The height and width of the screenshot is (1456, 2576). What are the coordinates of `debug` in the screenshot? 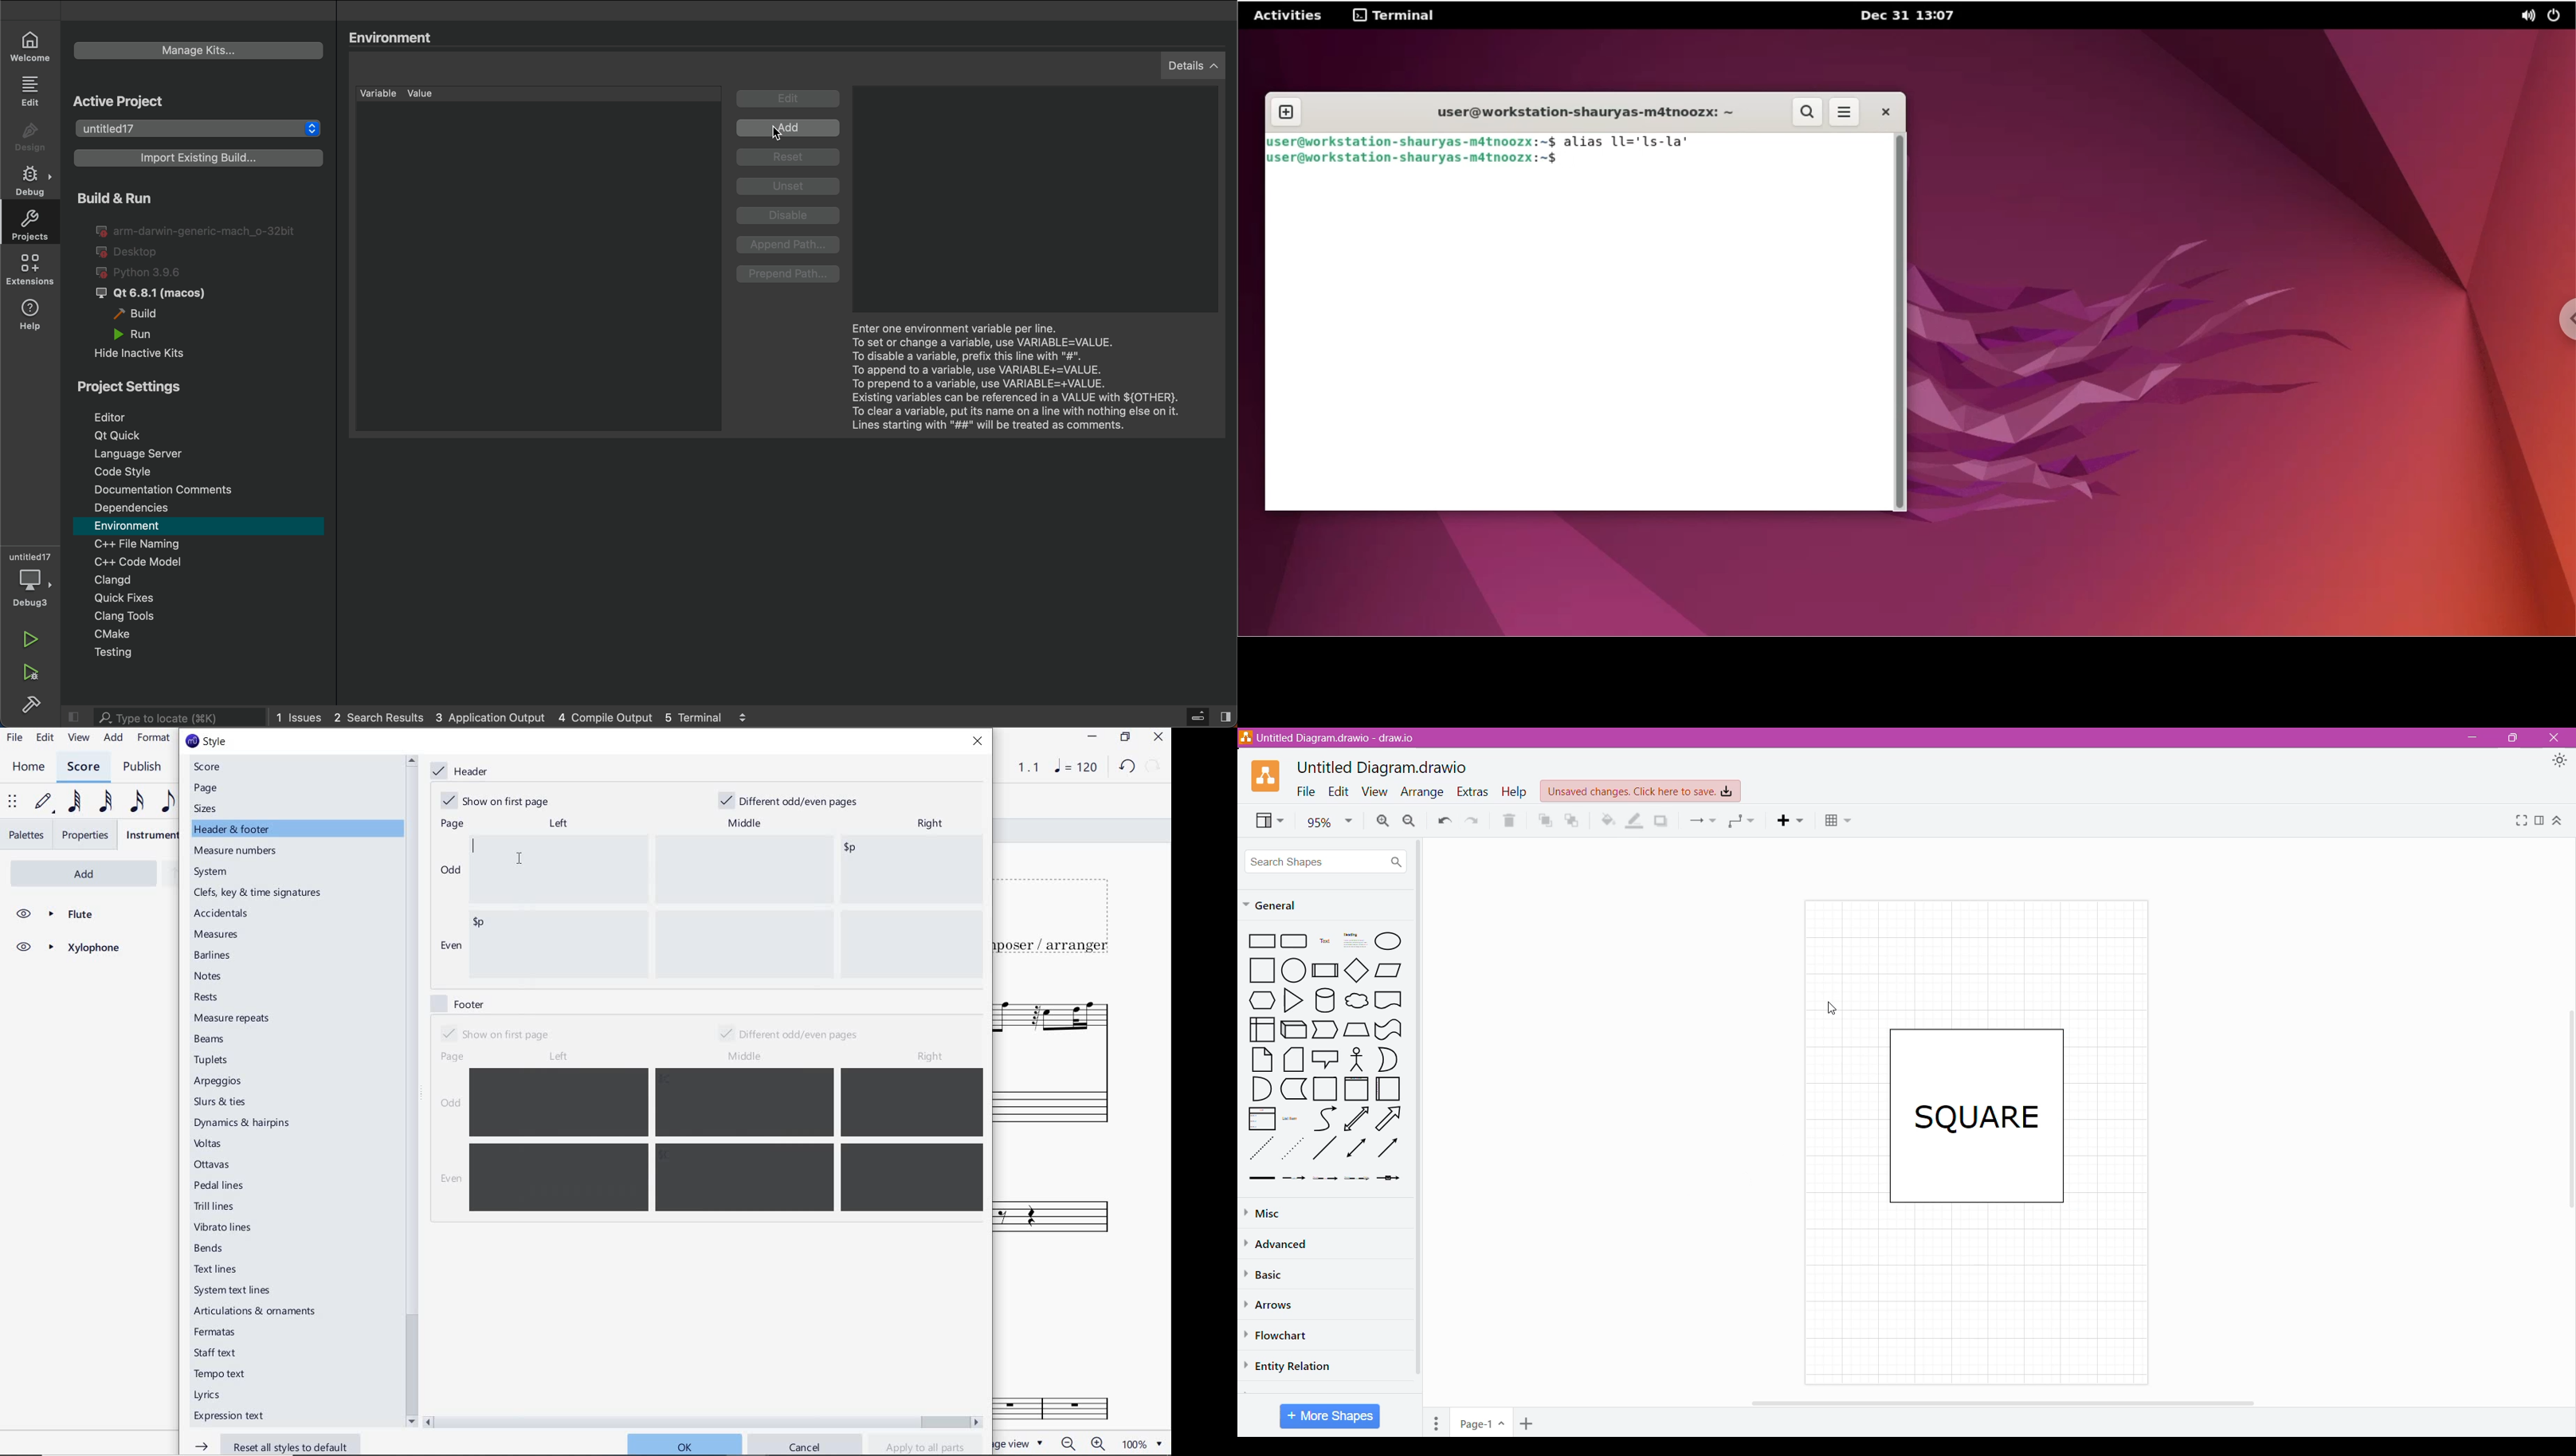 It's located at (34, 580).